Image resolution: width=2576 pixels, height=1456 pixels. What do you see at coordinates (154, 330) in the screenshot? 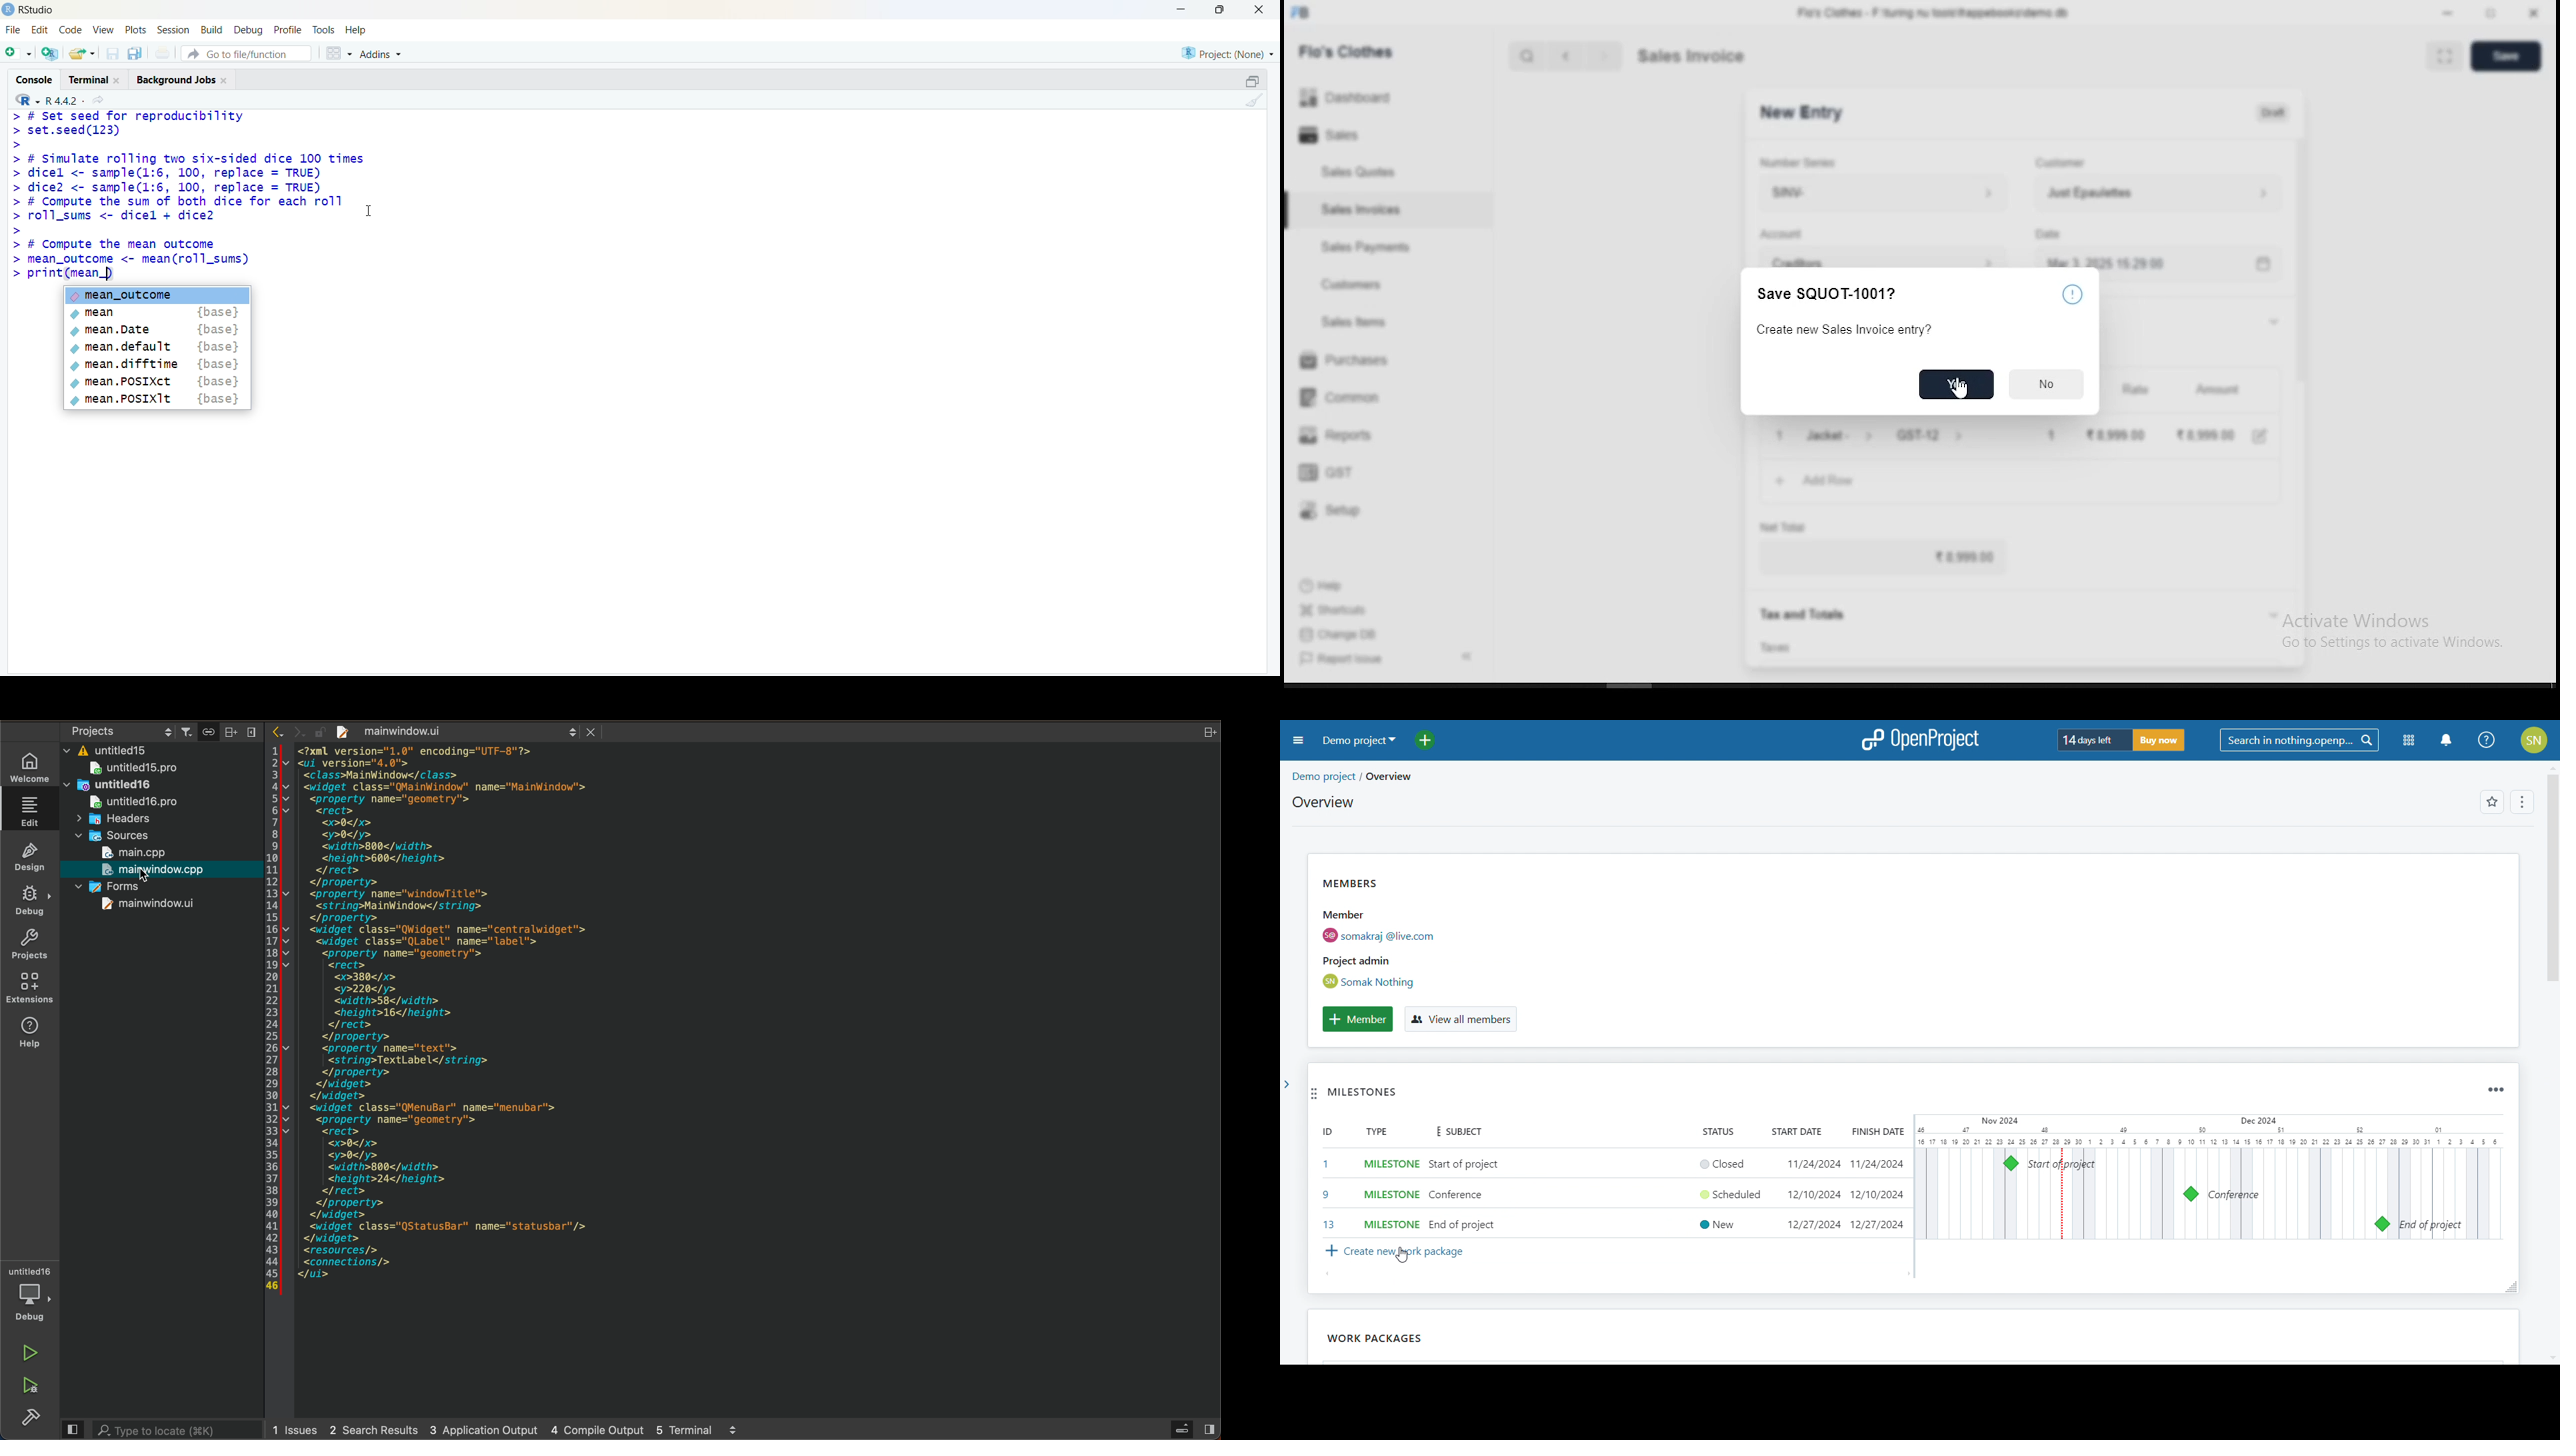
I see `mean.Date {base}` at bounding box center [154, 330].